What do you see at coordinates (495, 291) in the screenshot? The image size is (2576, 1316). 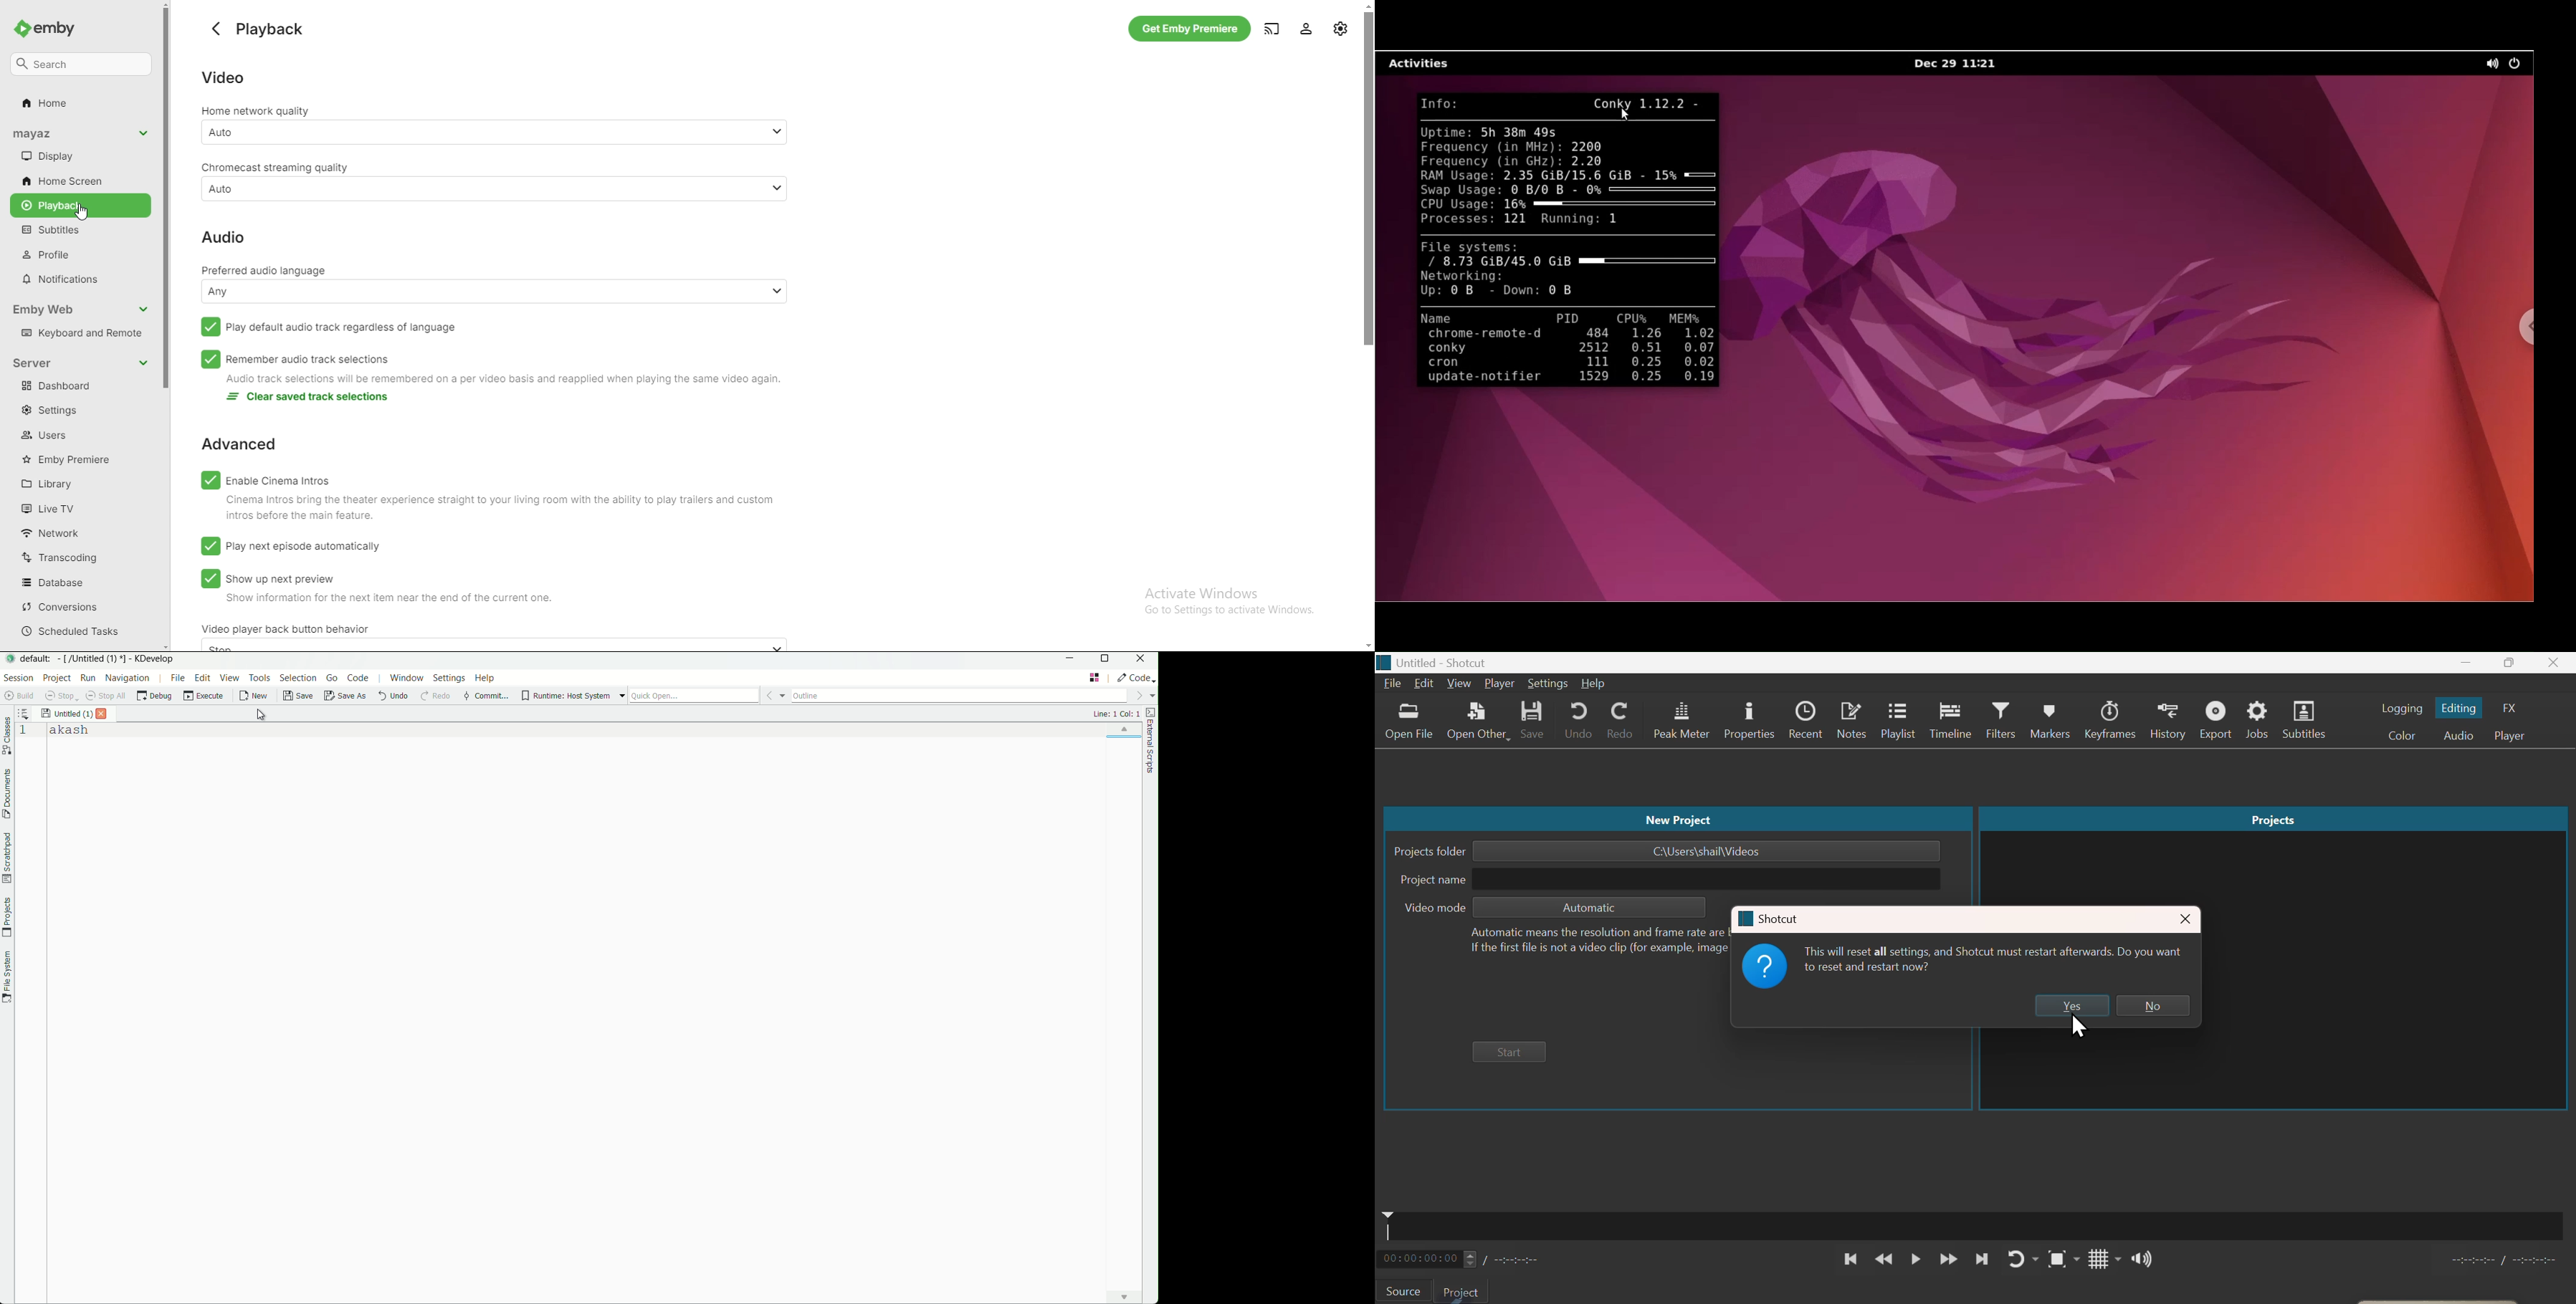 I see `any` at bounding box center [495, 291].